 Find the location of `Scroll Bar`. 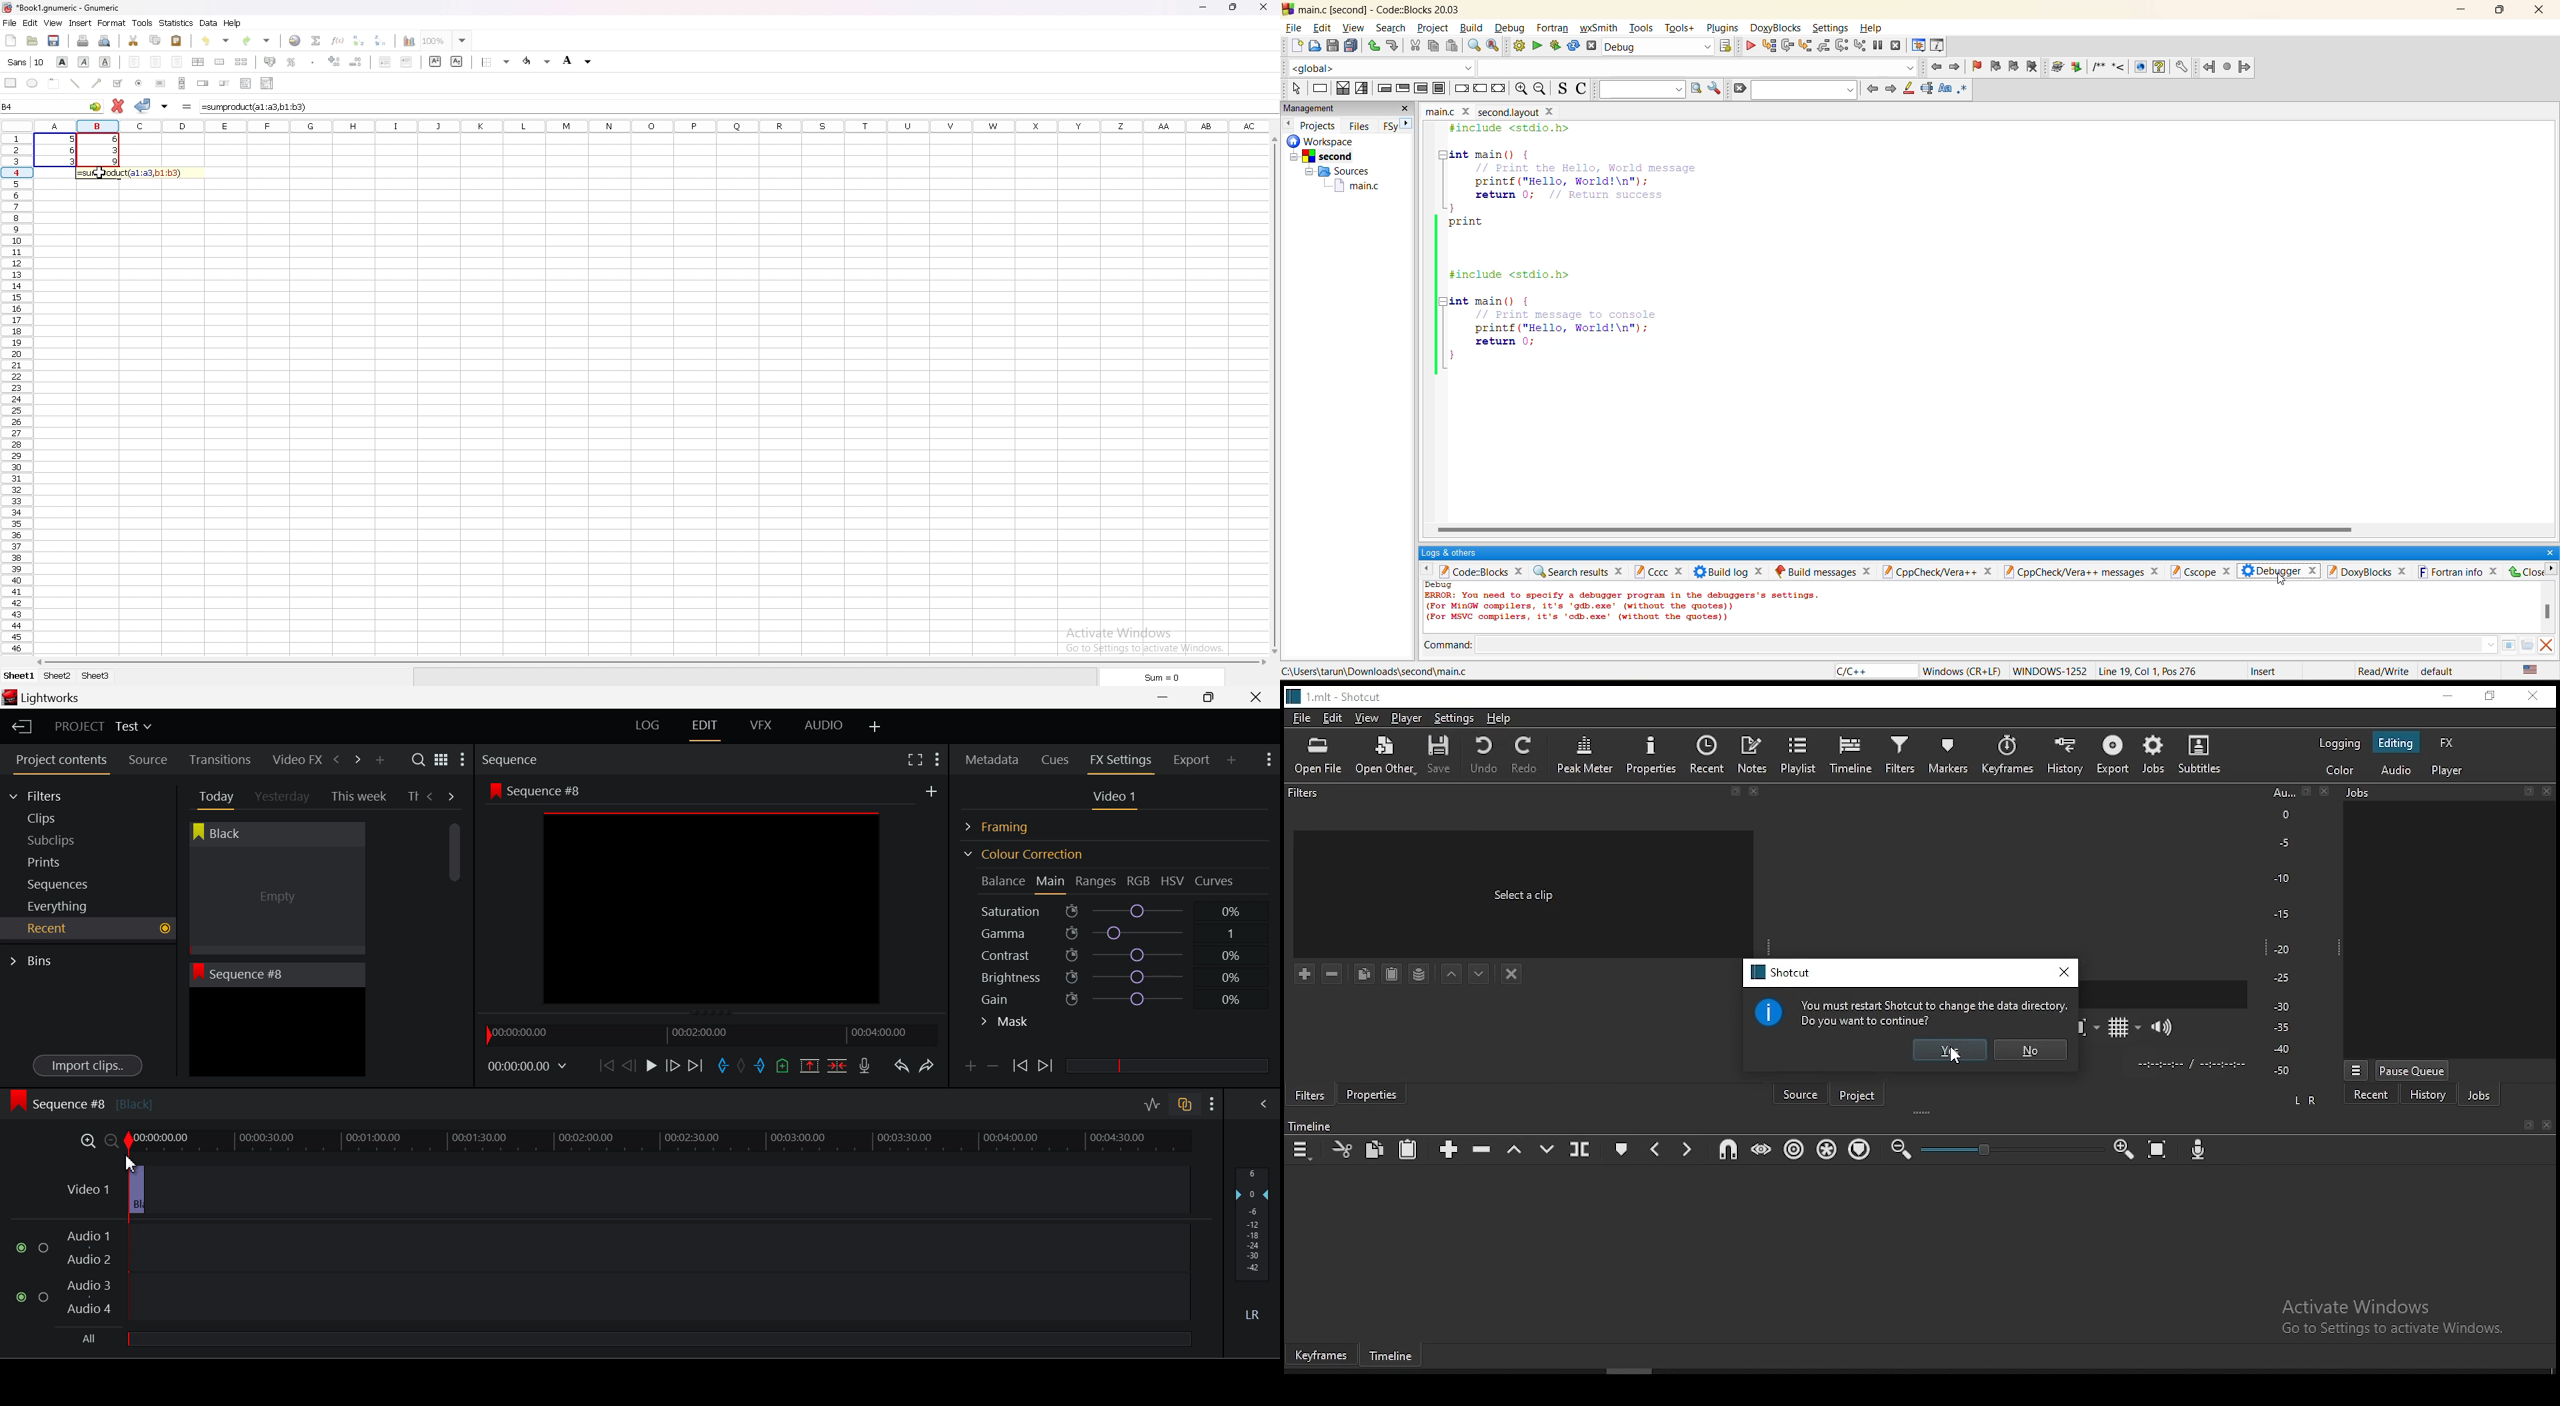

Scroll Bar is located at coordinates (455, 939).